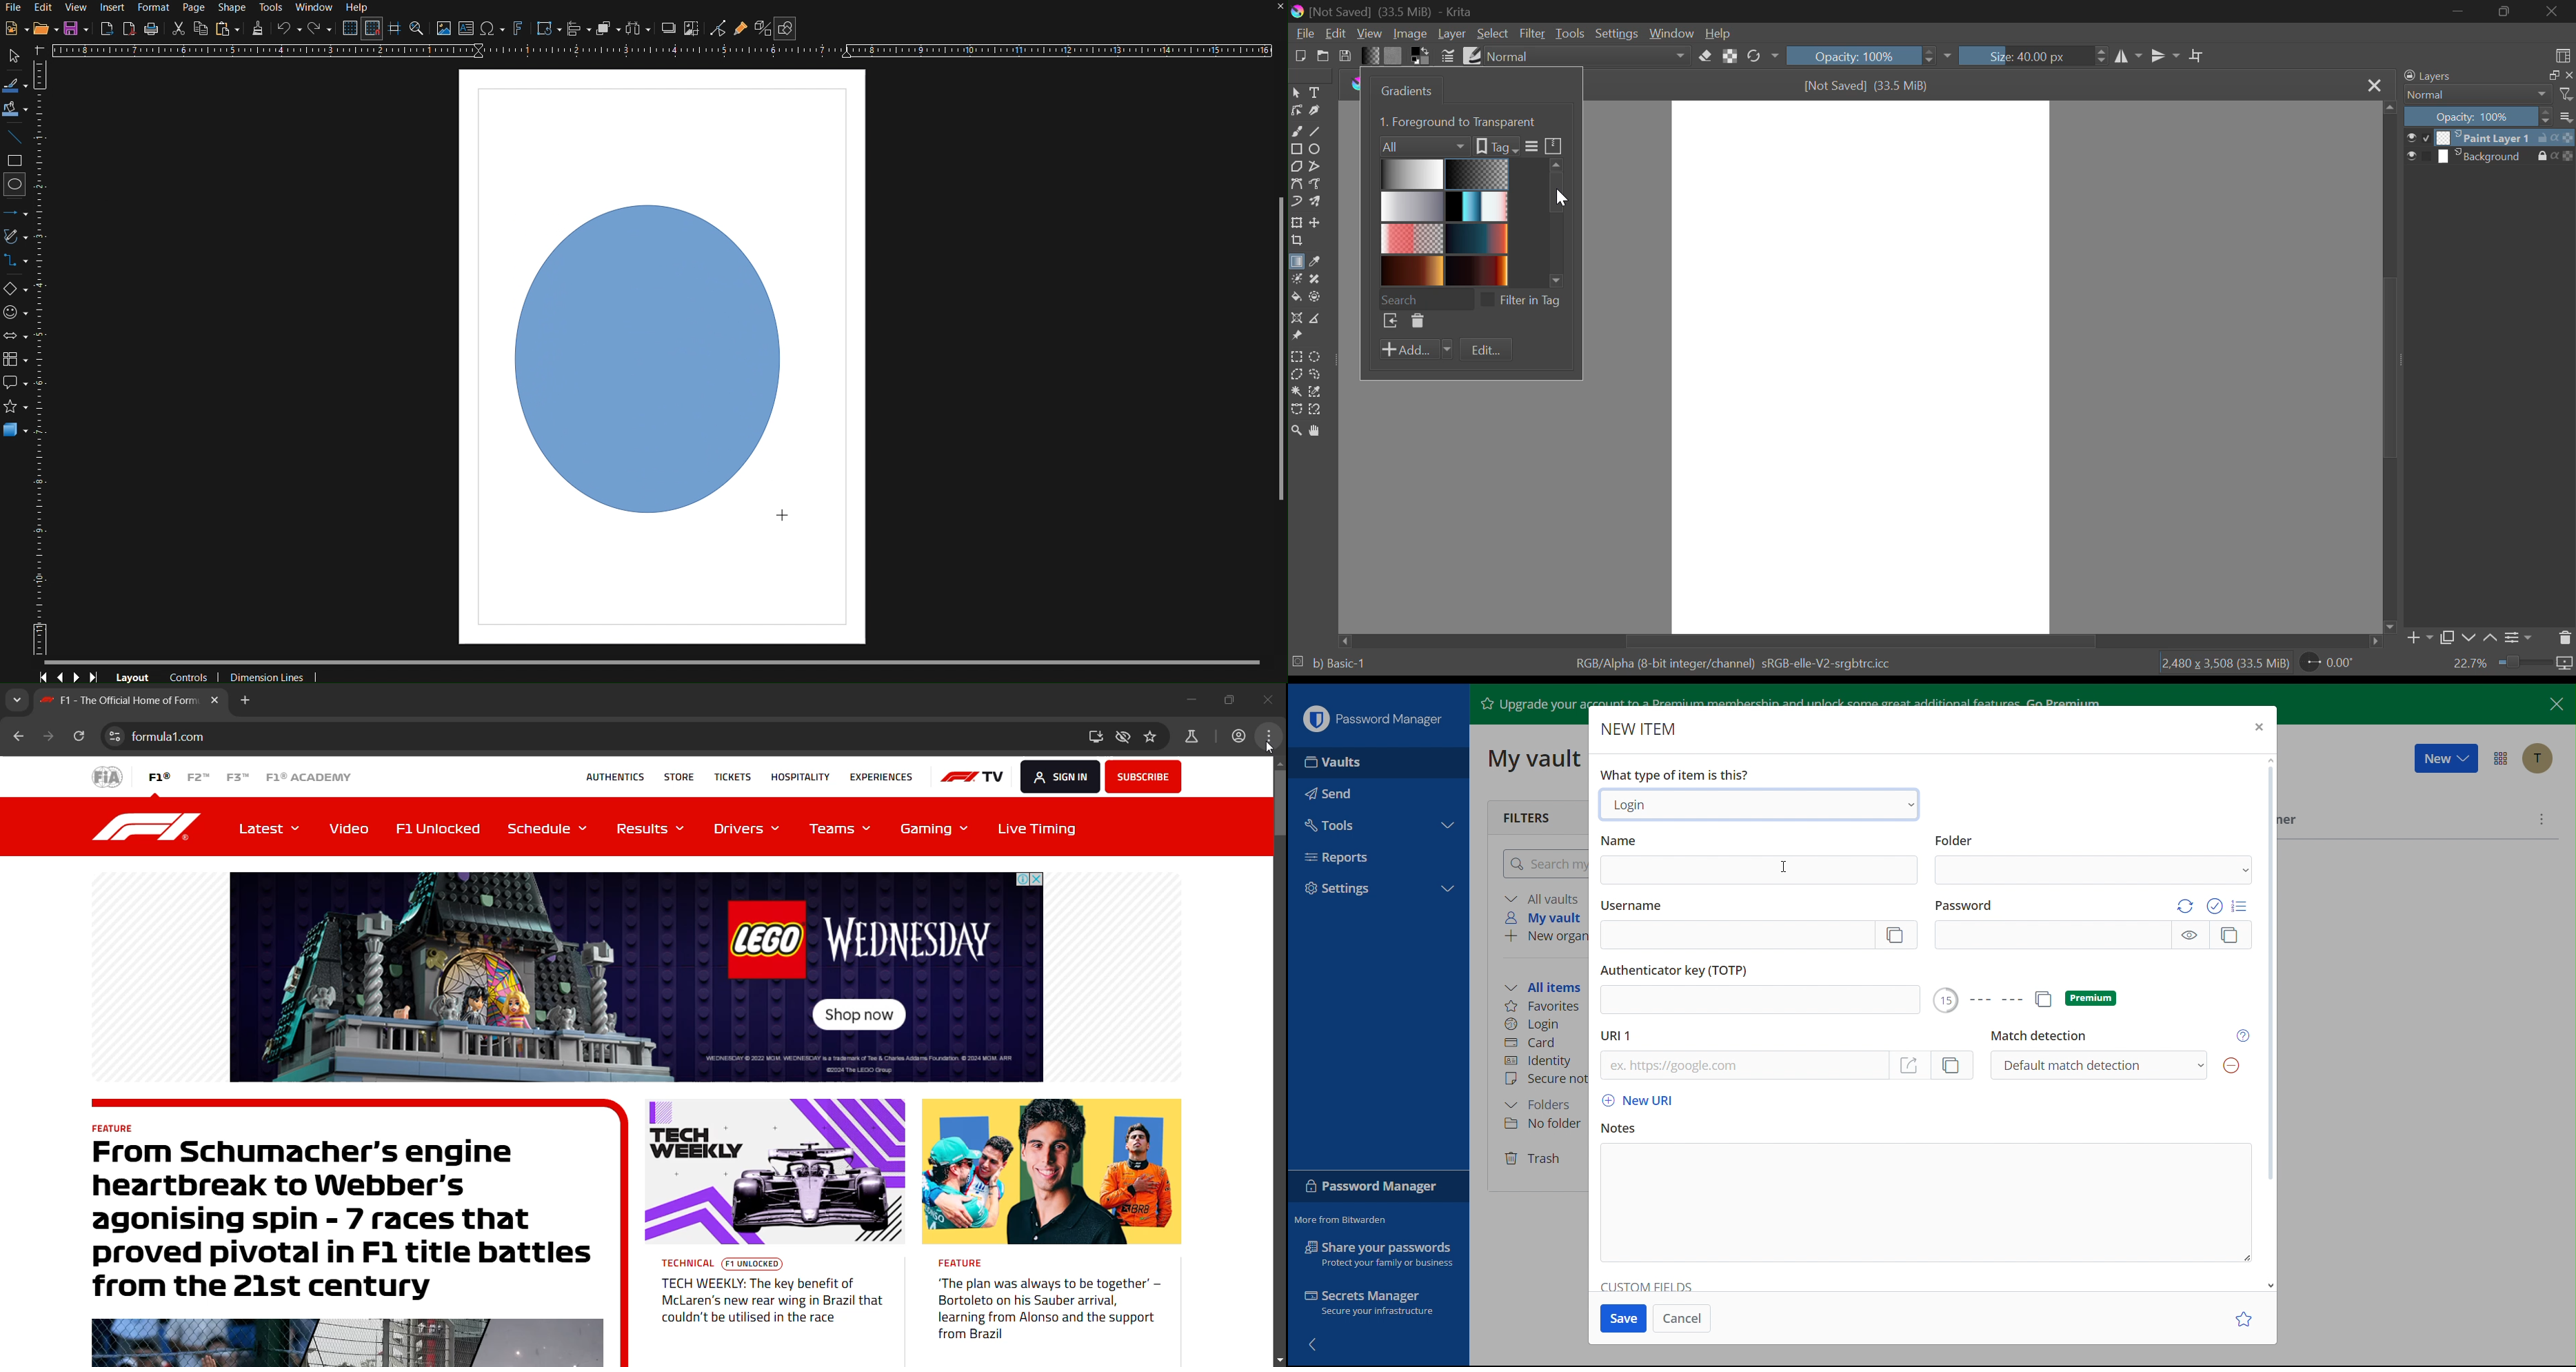  Describe the element at coordinates (1296, 264) in the screenshot. I see `Gradient Fill` at that location.